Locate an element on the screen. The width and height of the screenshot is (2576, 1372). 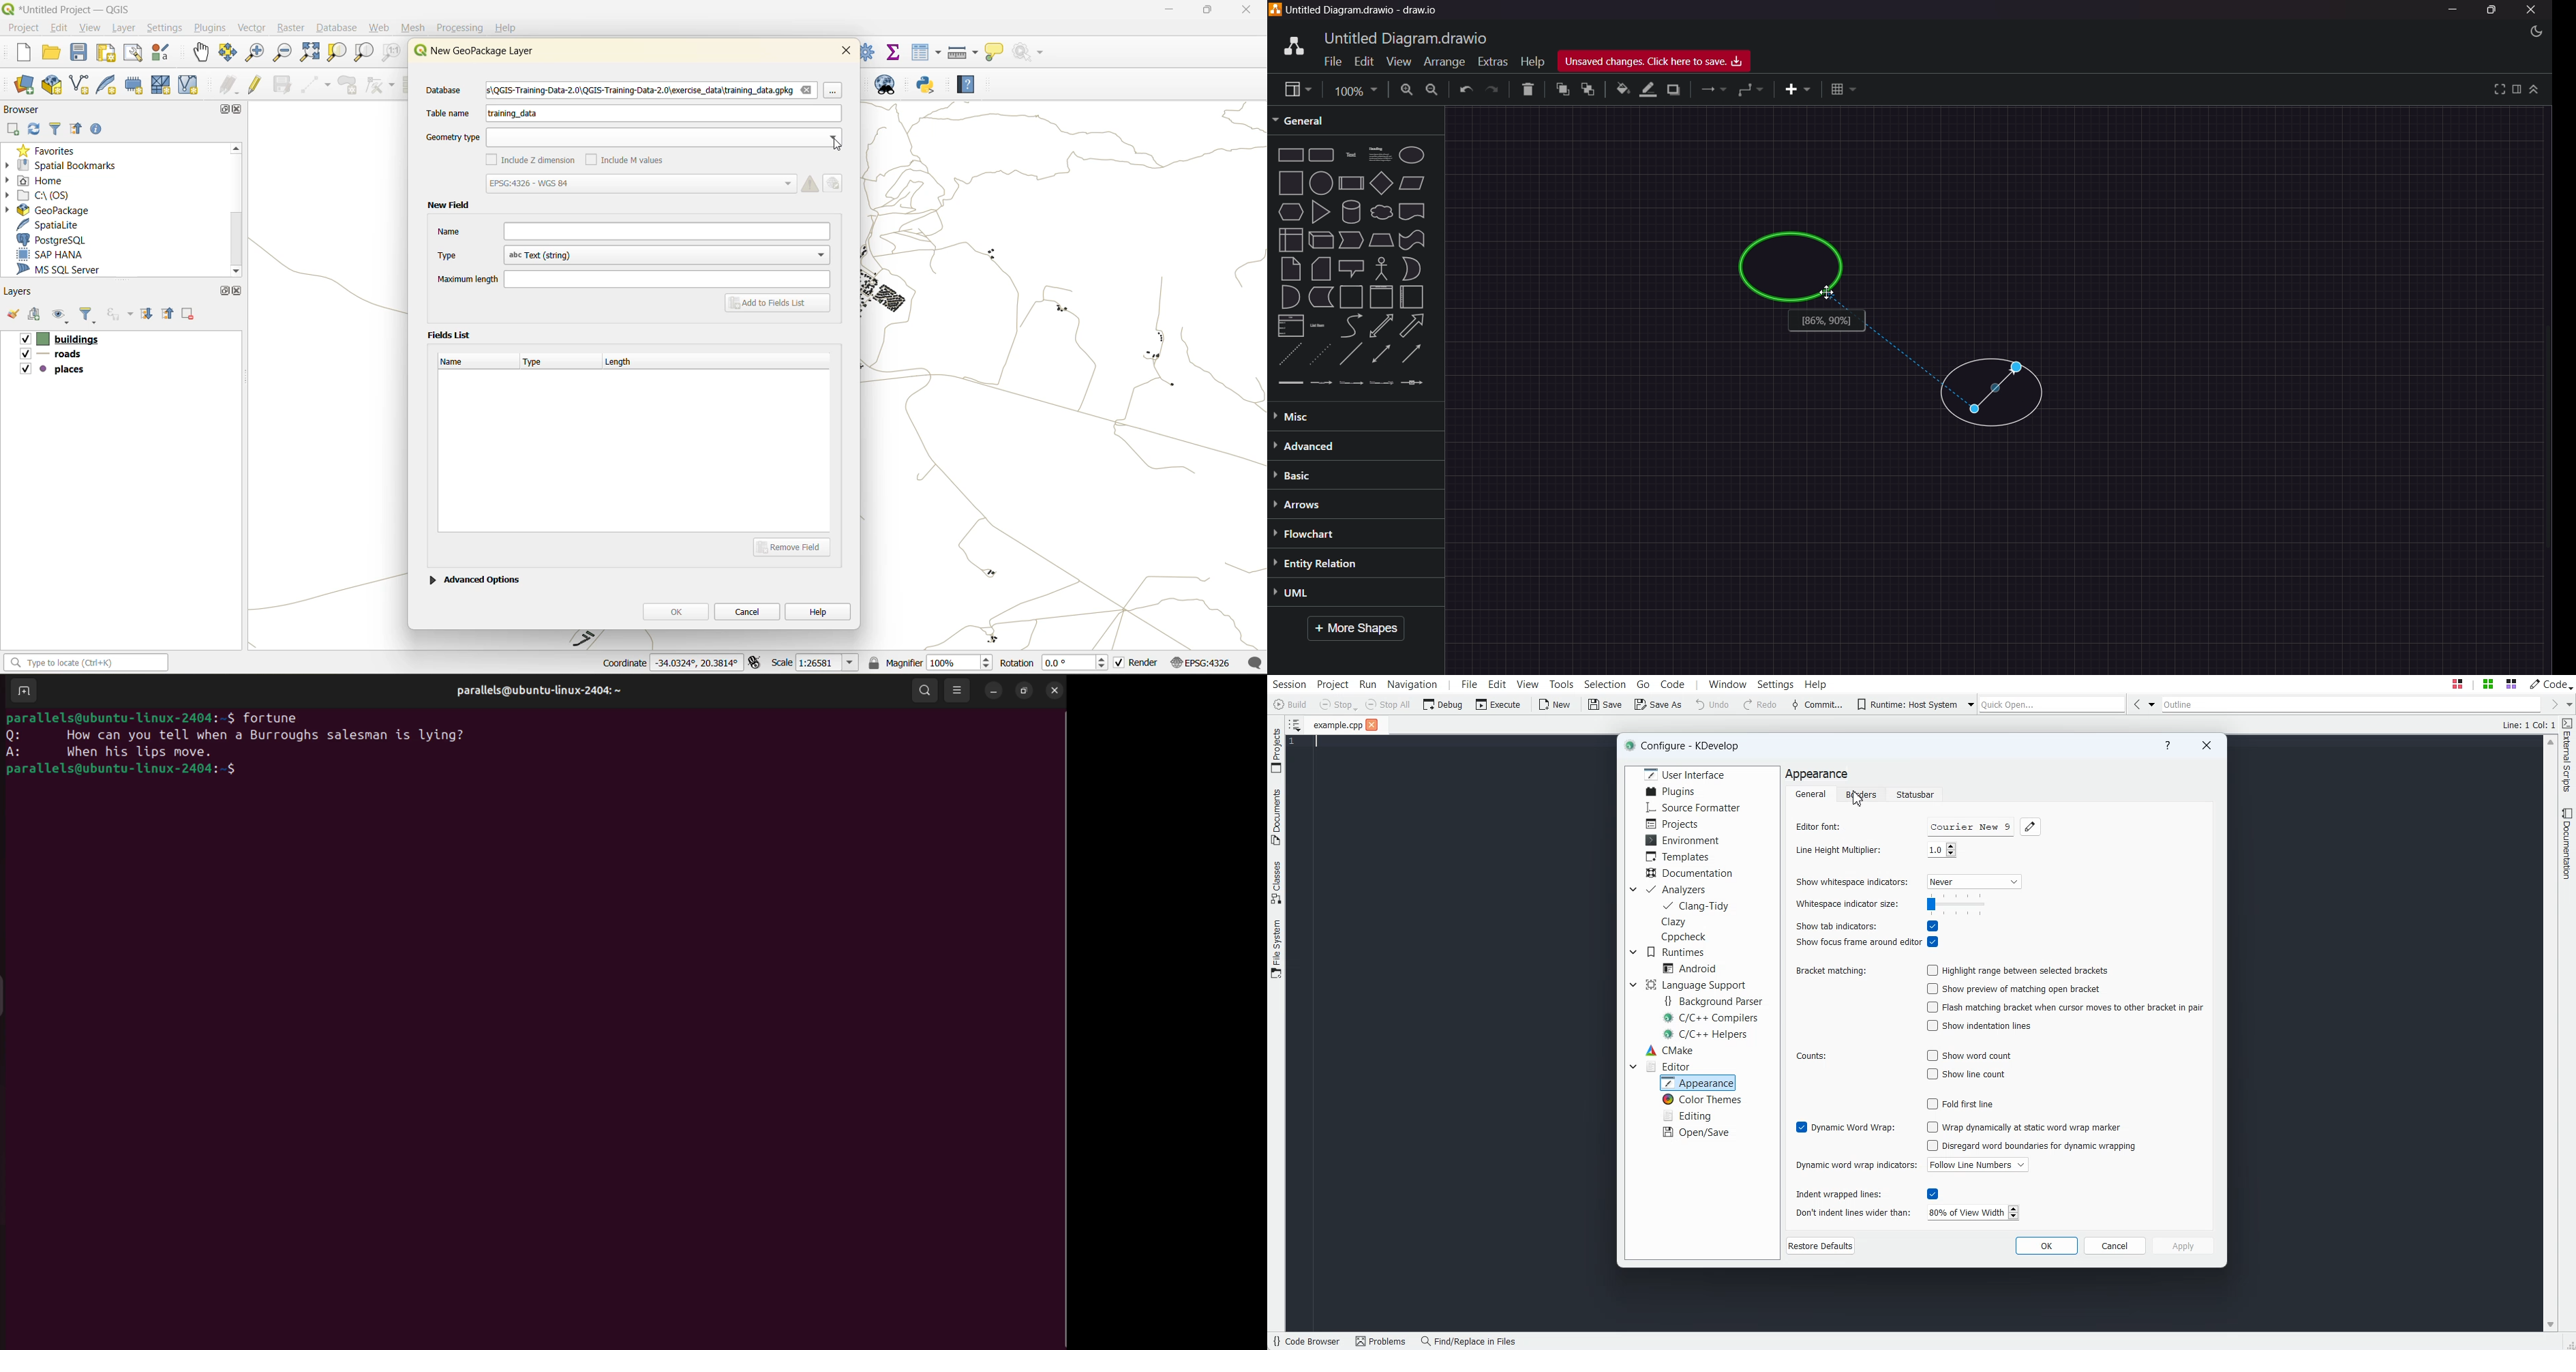
c\:os is located at coordinates (50, 194).